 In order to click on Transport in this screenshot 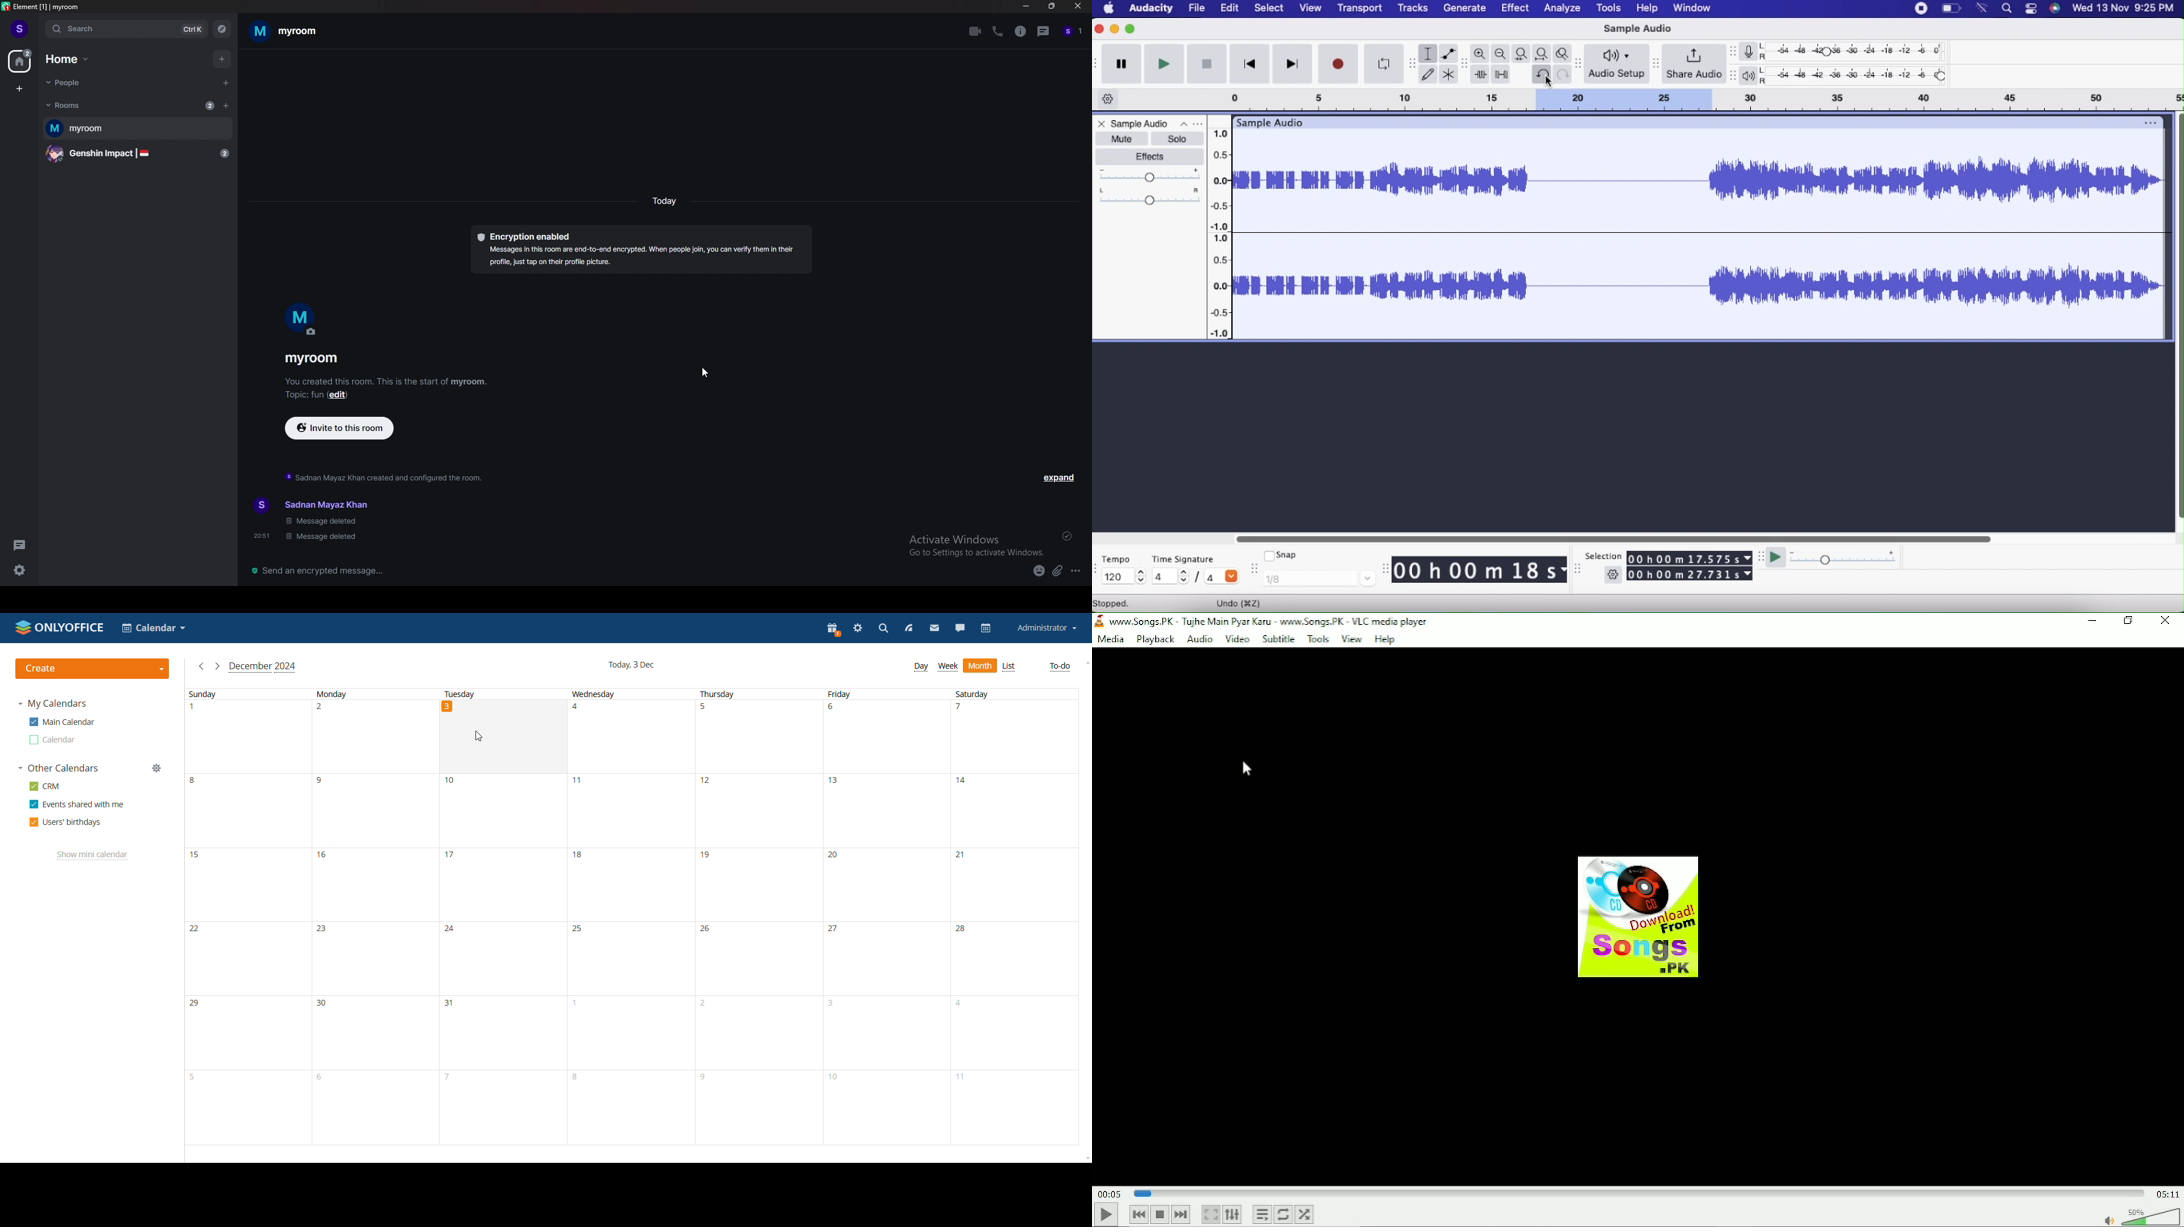, I will do `click(1360, 8)`.